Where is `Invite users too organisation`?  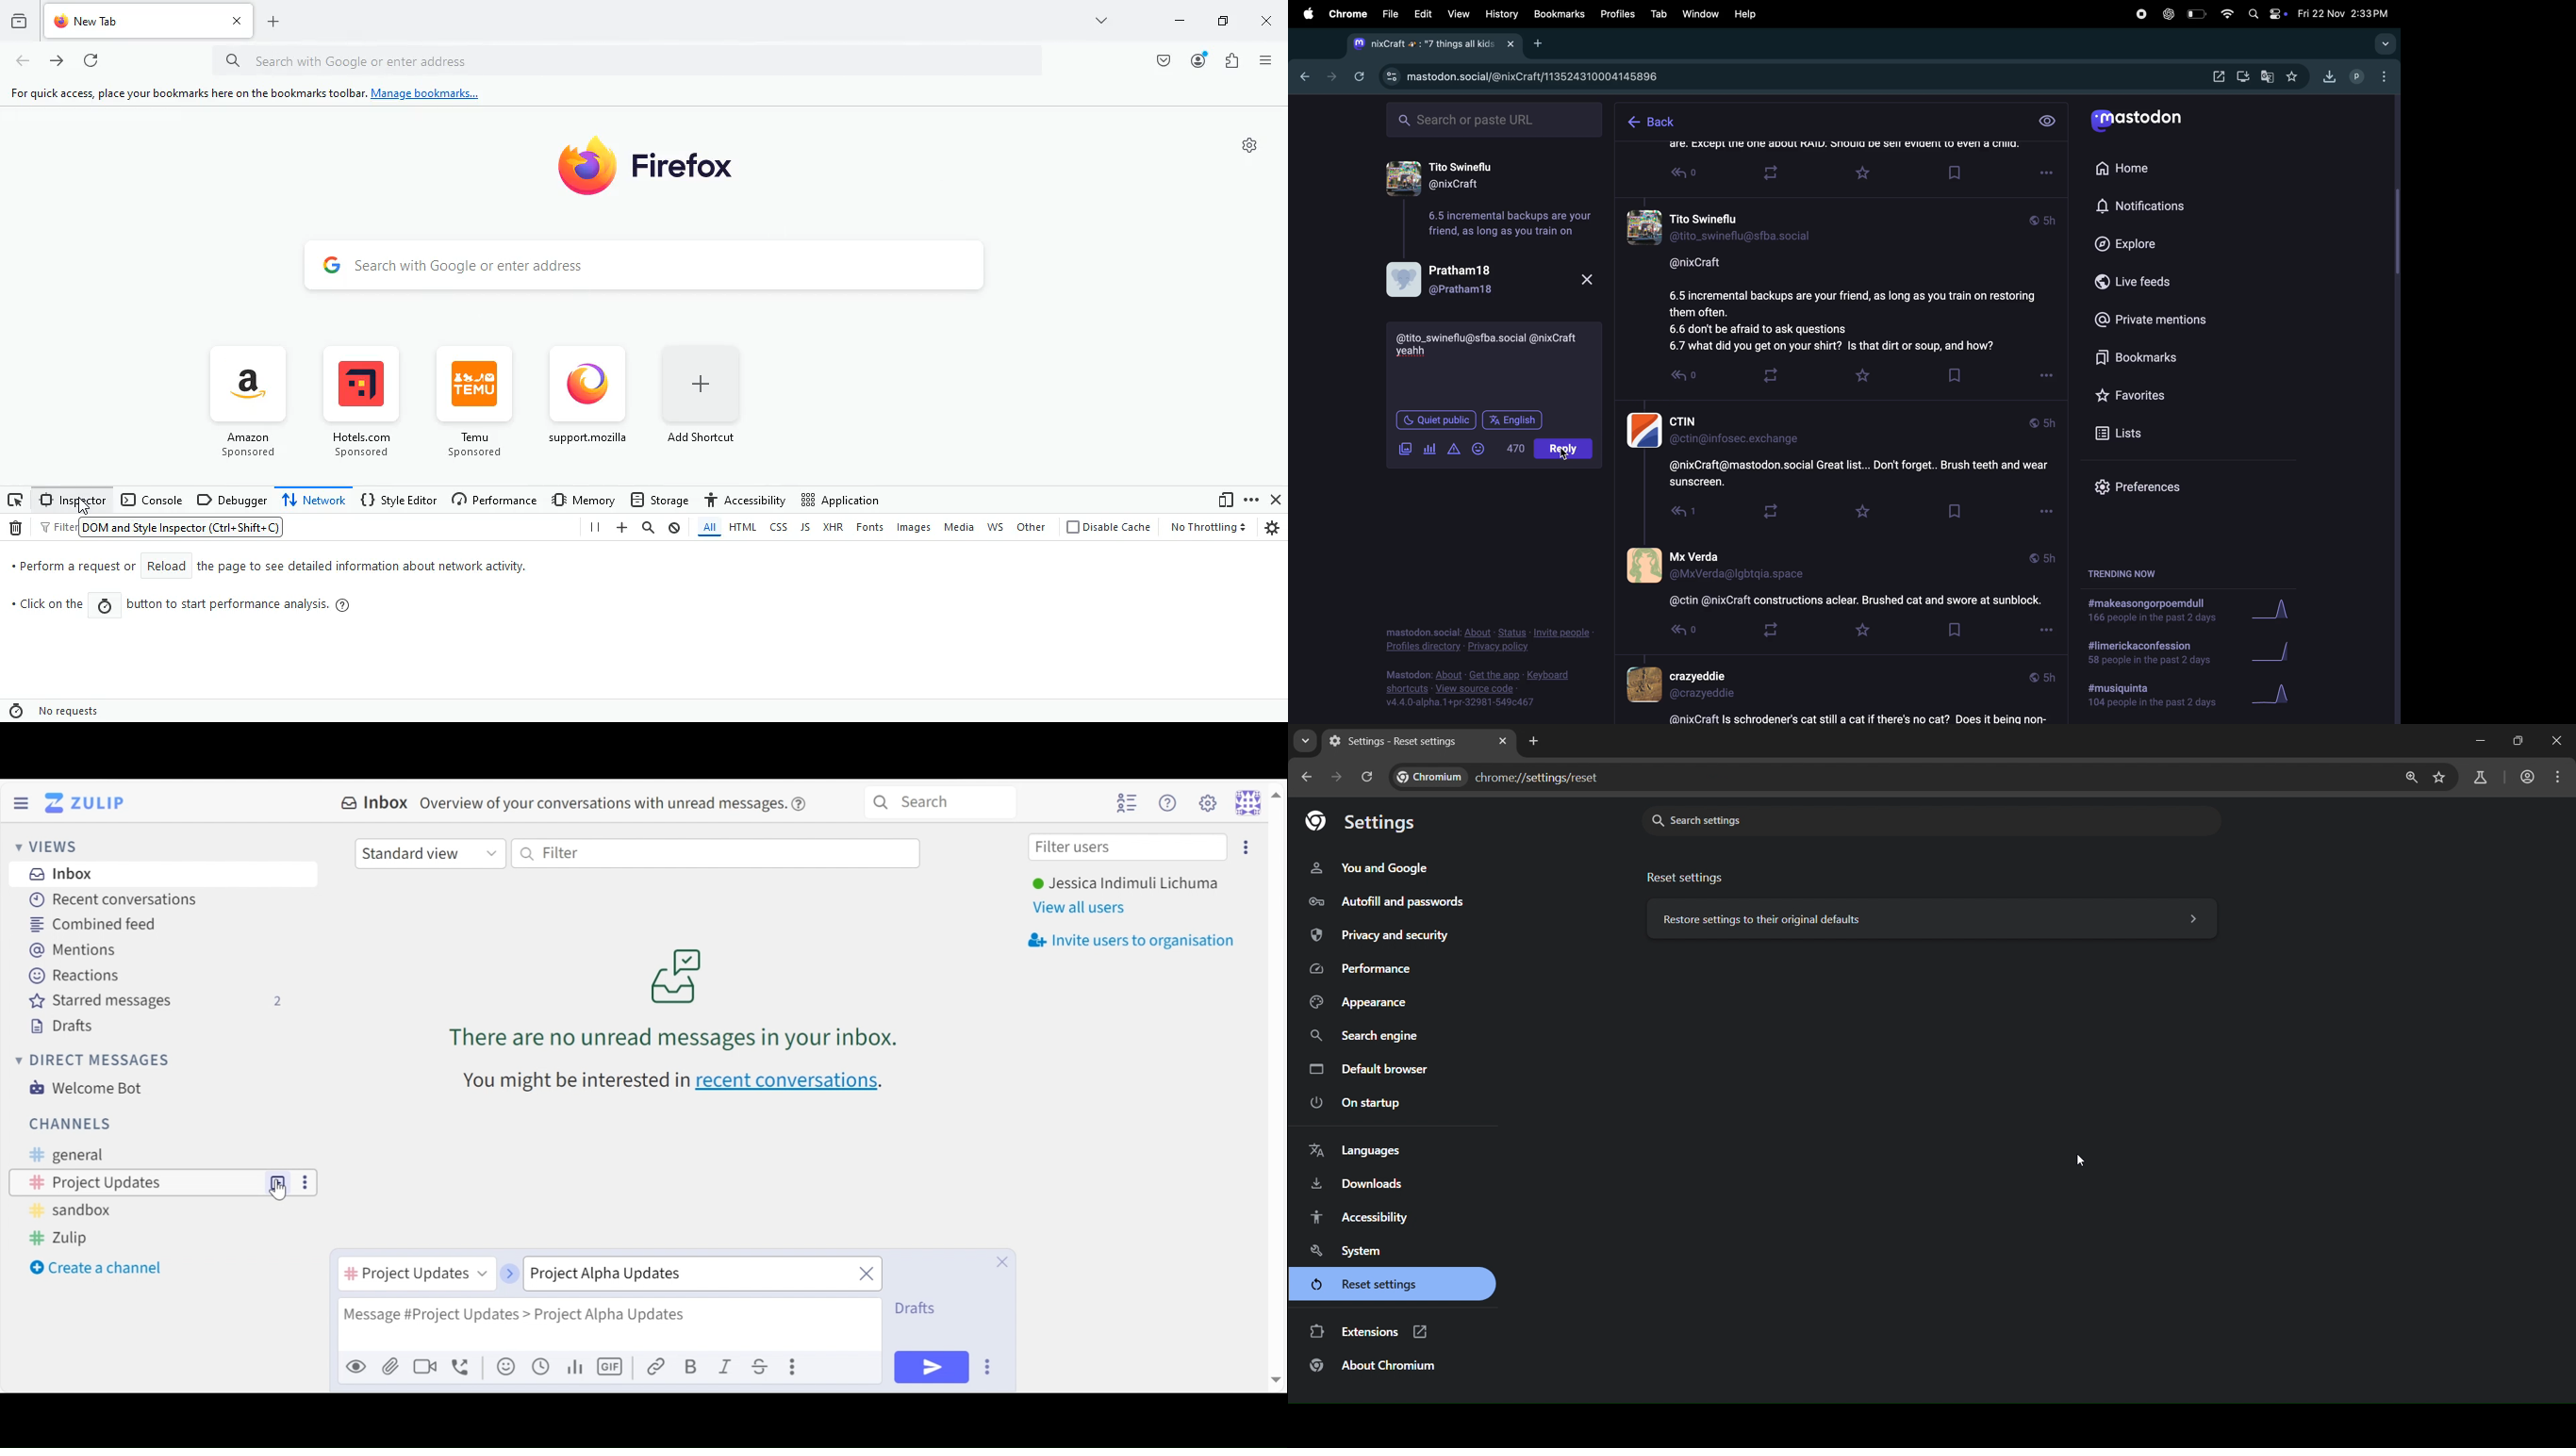
Invite users too organisation is located at coordinates (1245, 846).